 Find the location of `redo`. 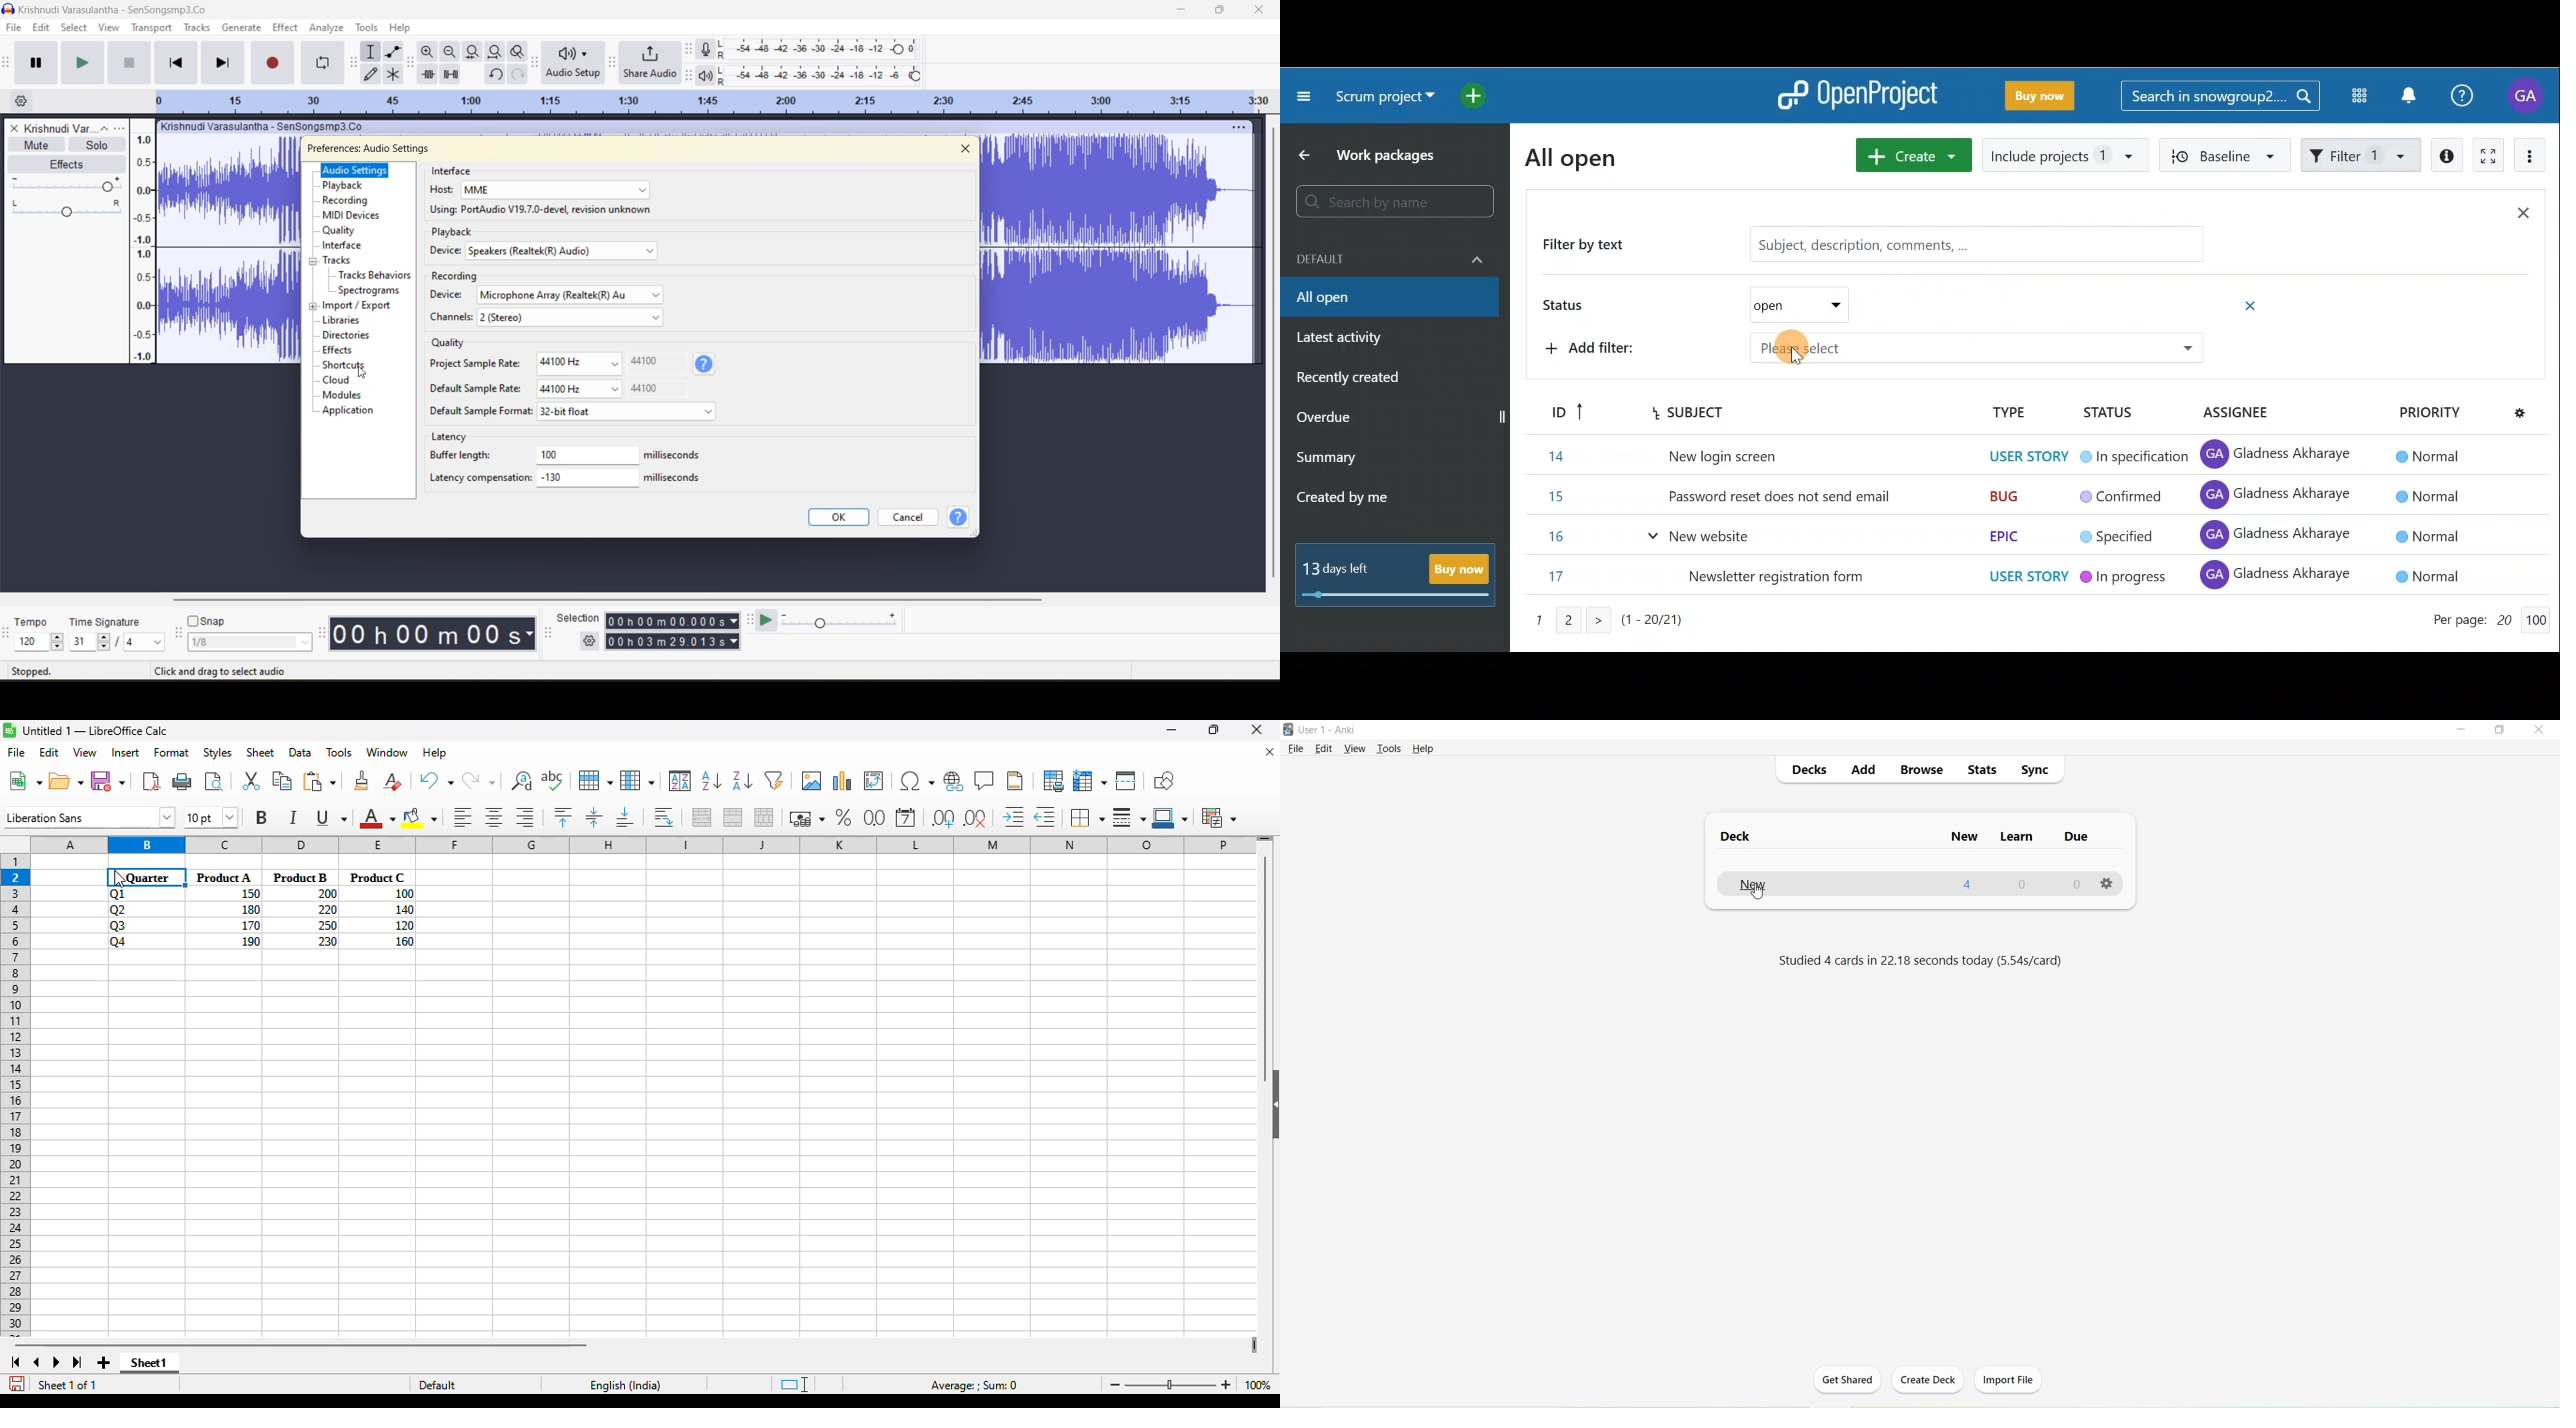

redo is located at coordinates (518, 74).